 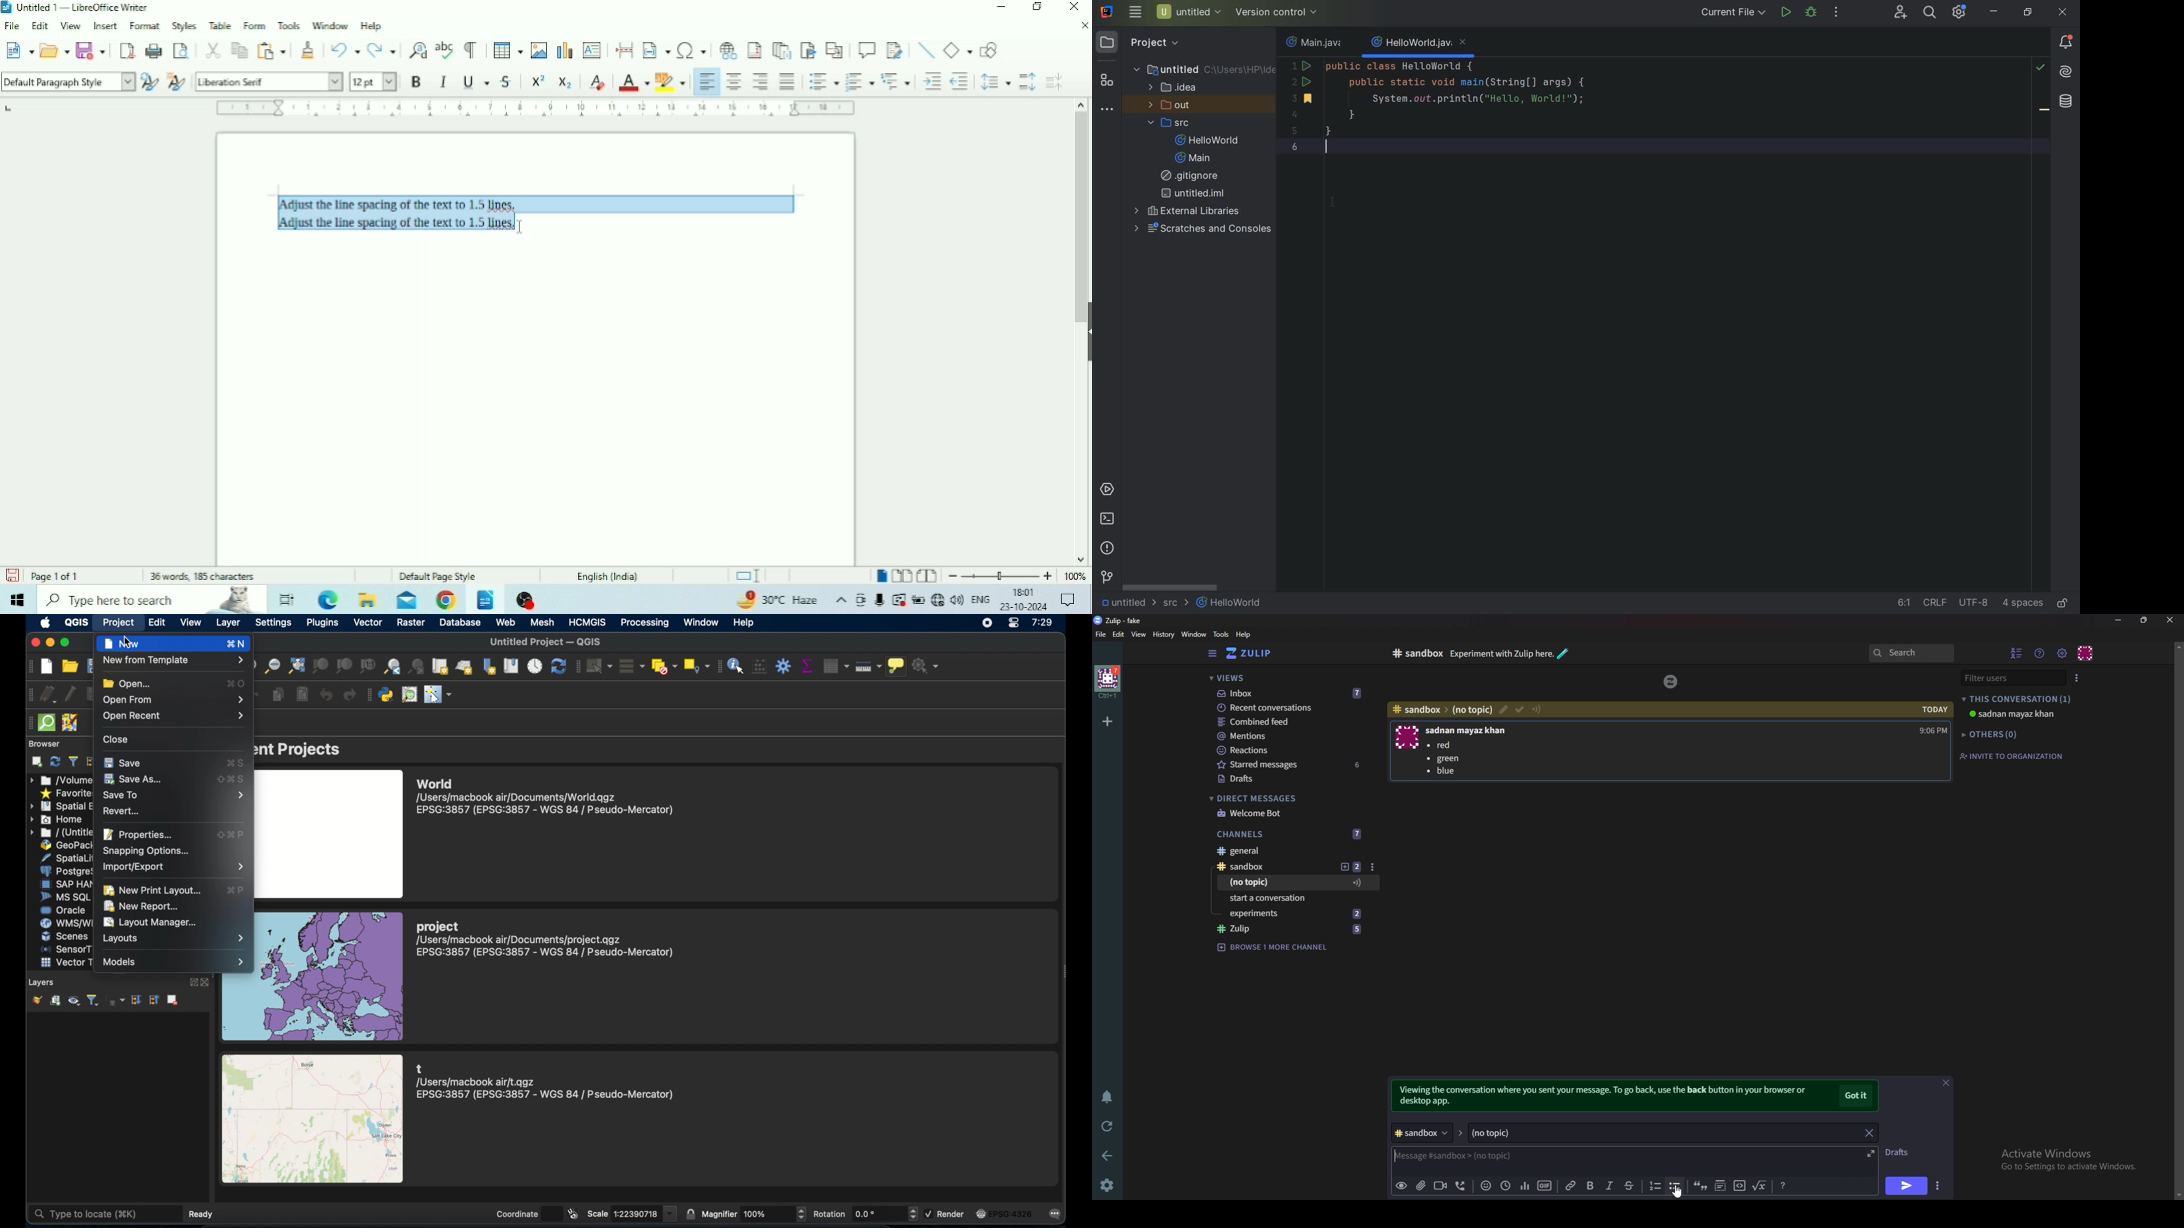 What do you see at coordinates (1244, 634) in the screenshot?
I see `help` at bounding box center [1244, 634].